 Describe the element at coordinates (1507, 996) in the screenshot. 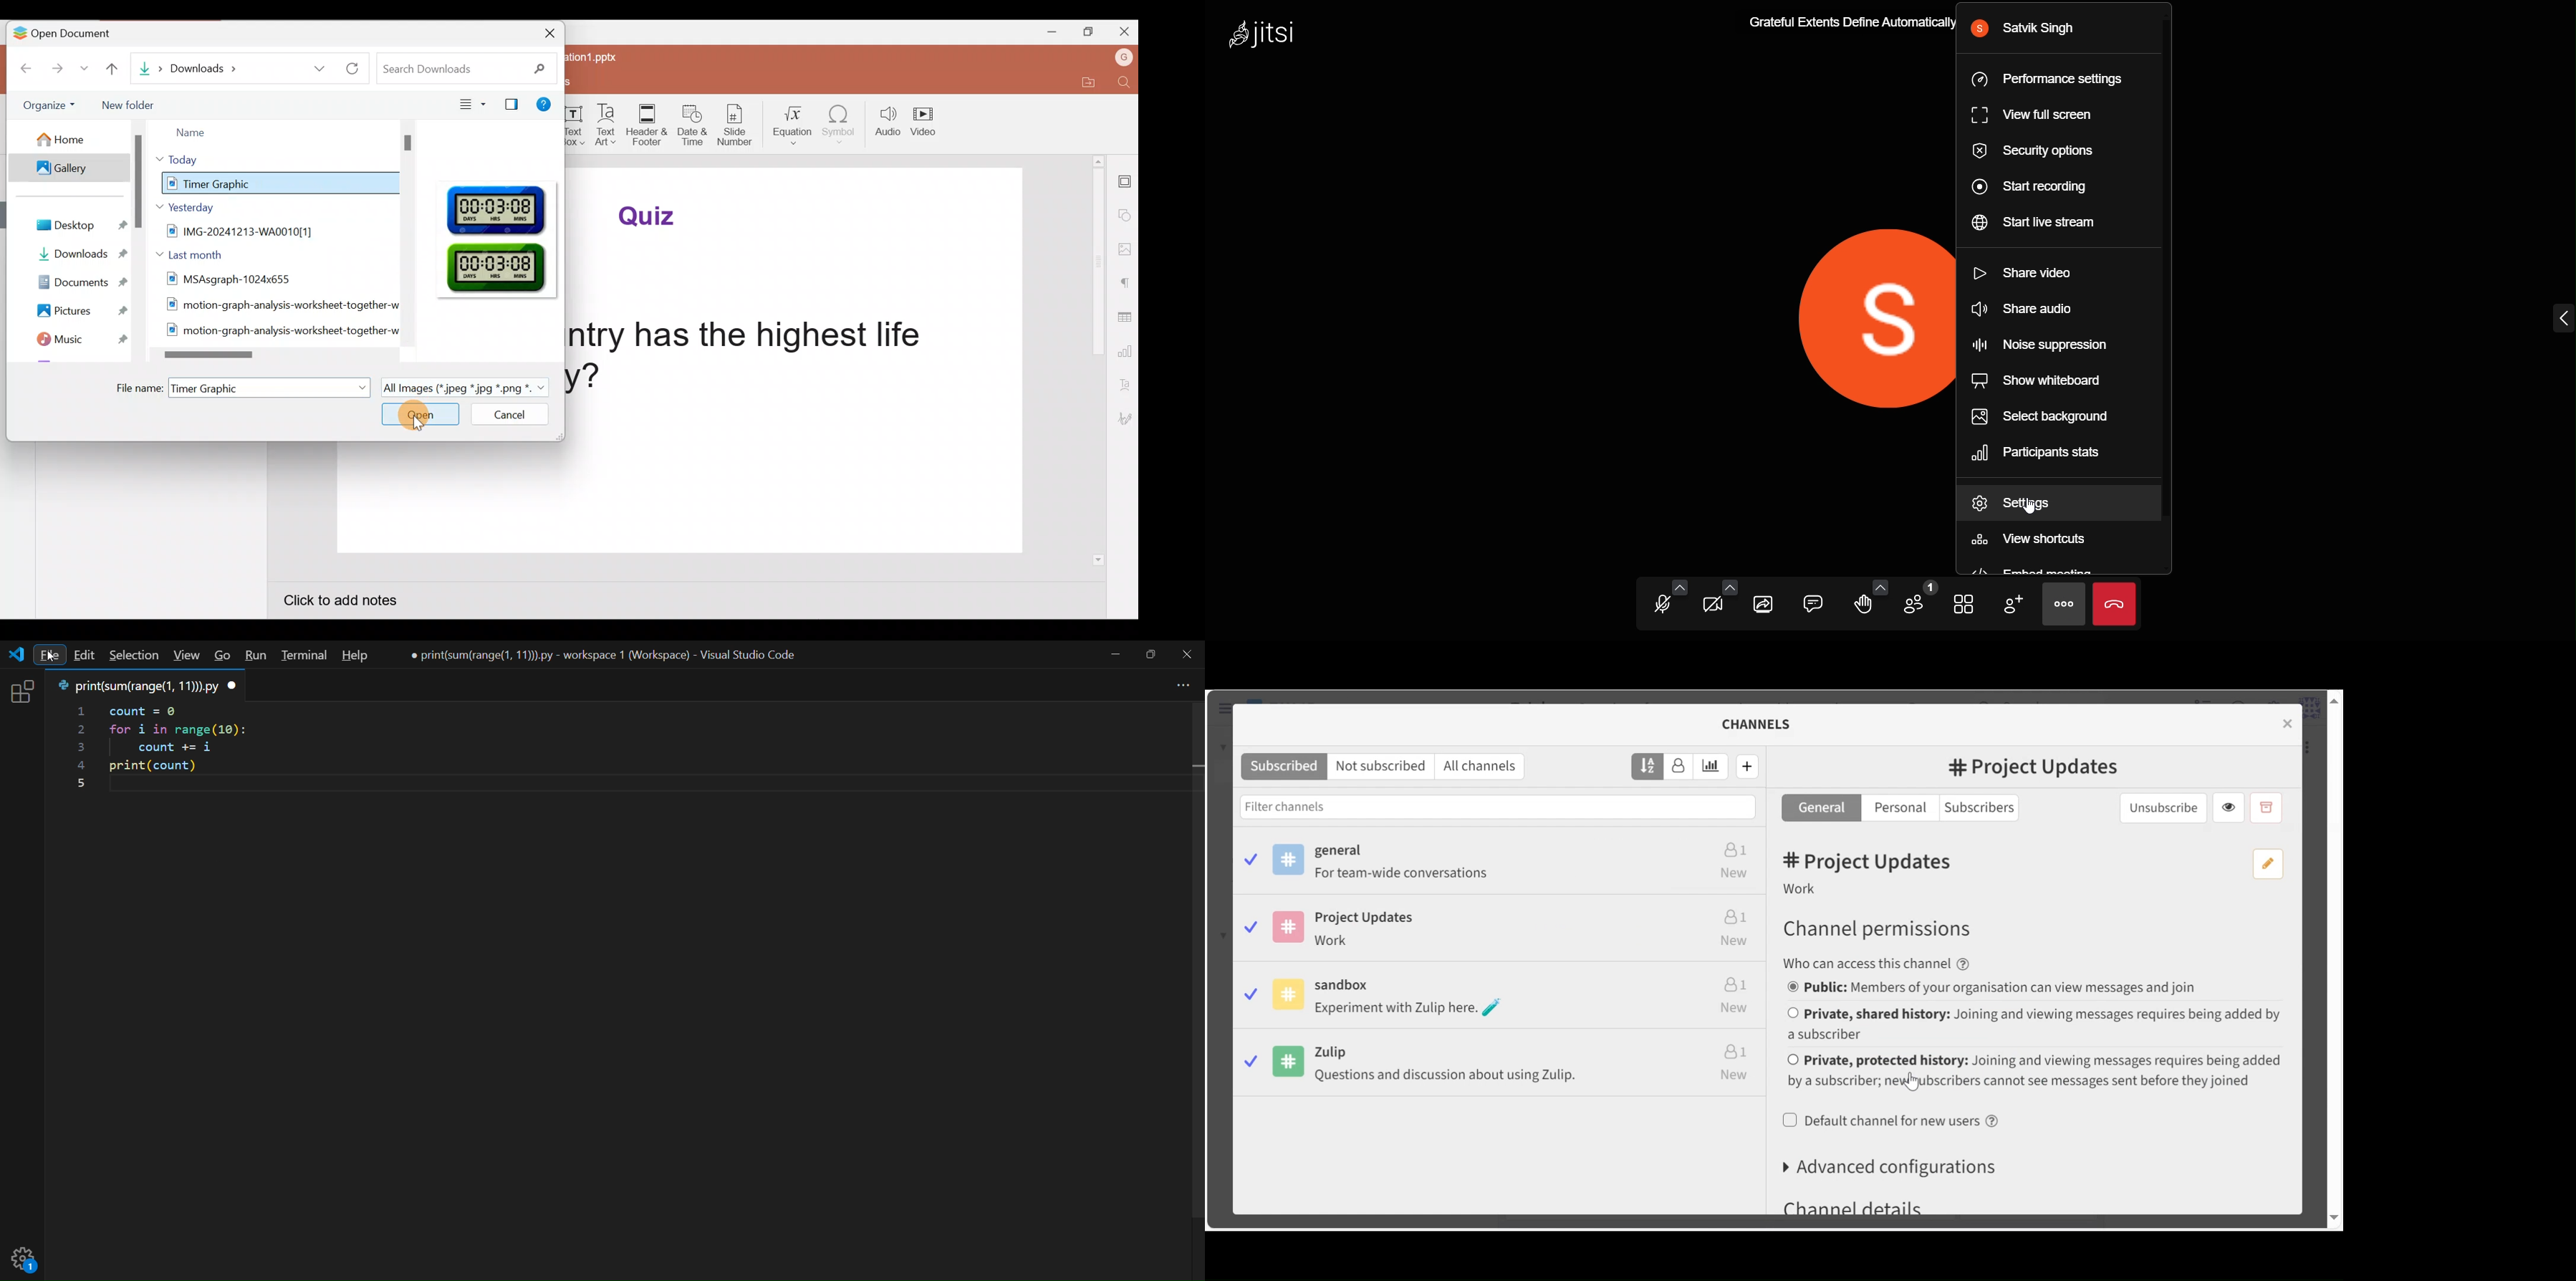

I see `sandbox` at that location.